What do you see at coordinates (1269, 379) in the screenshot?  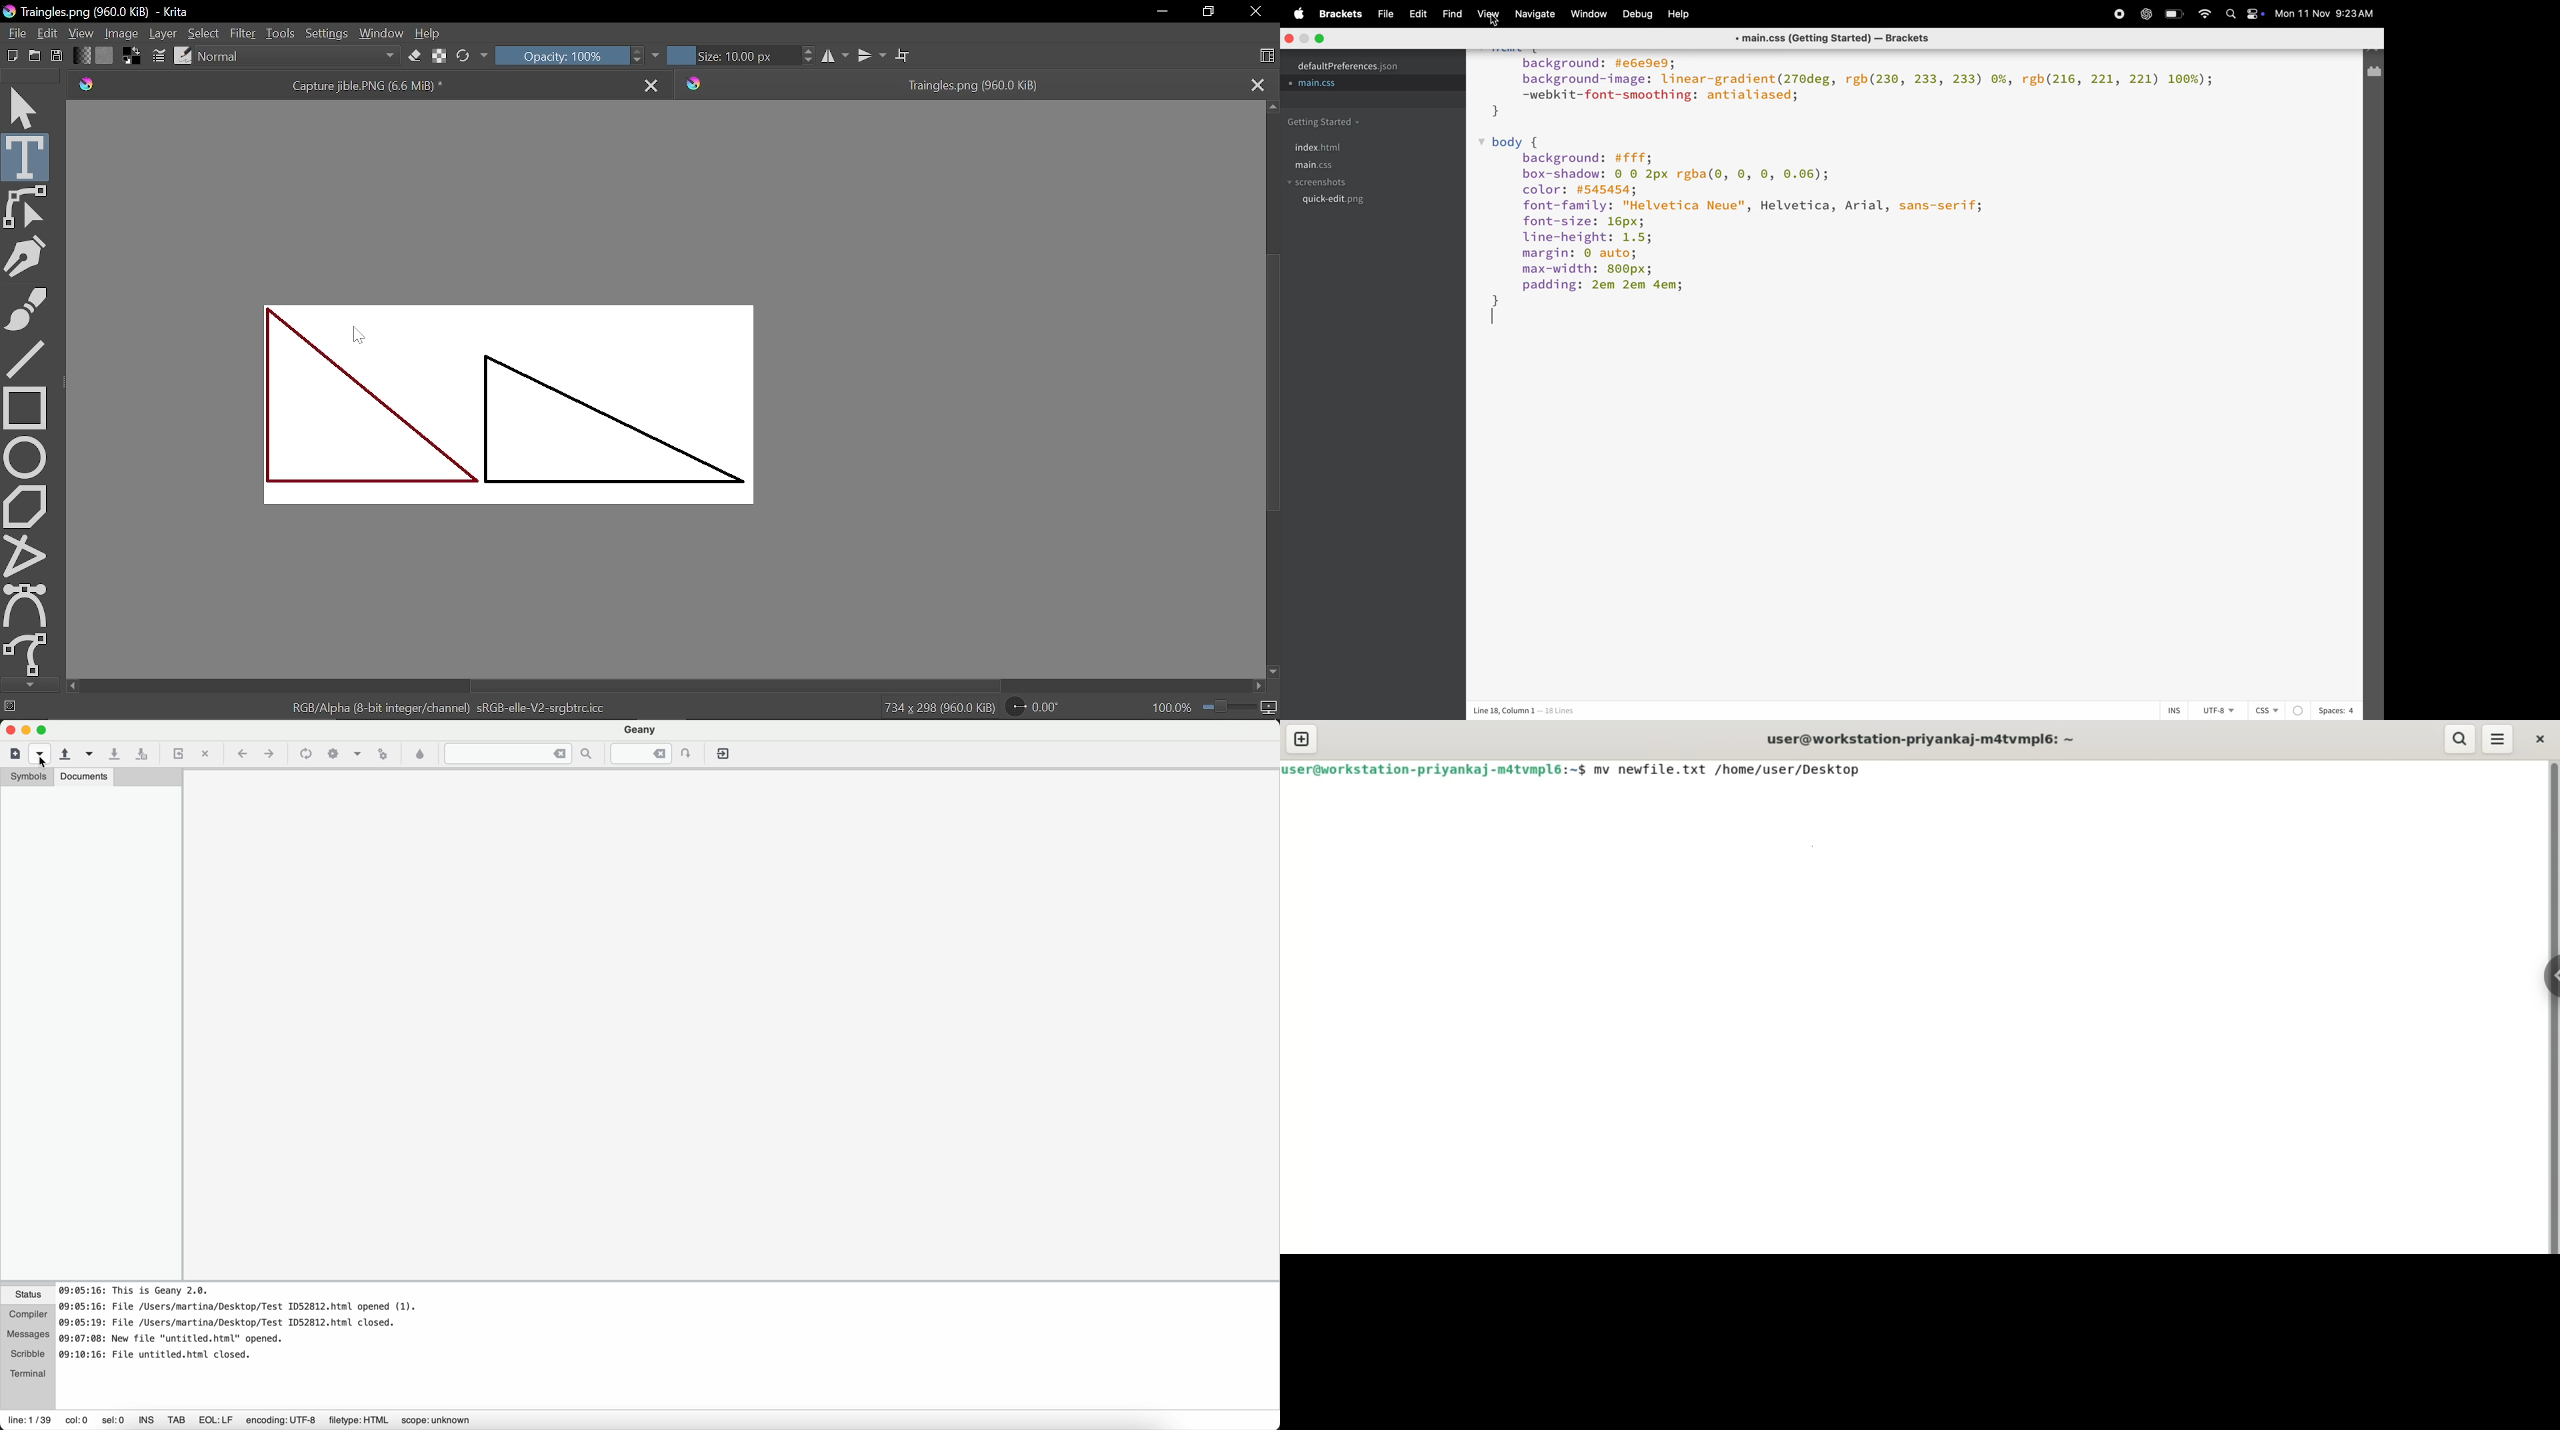 I see `vertical scrollbar` at bounding box center [1269, 379].